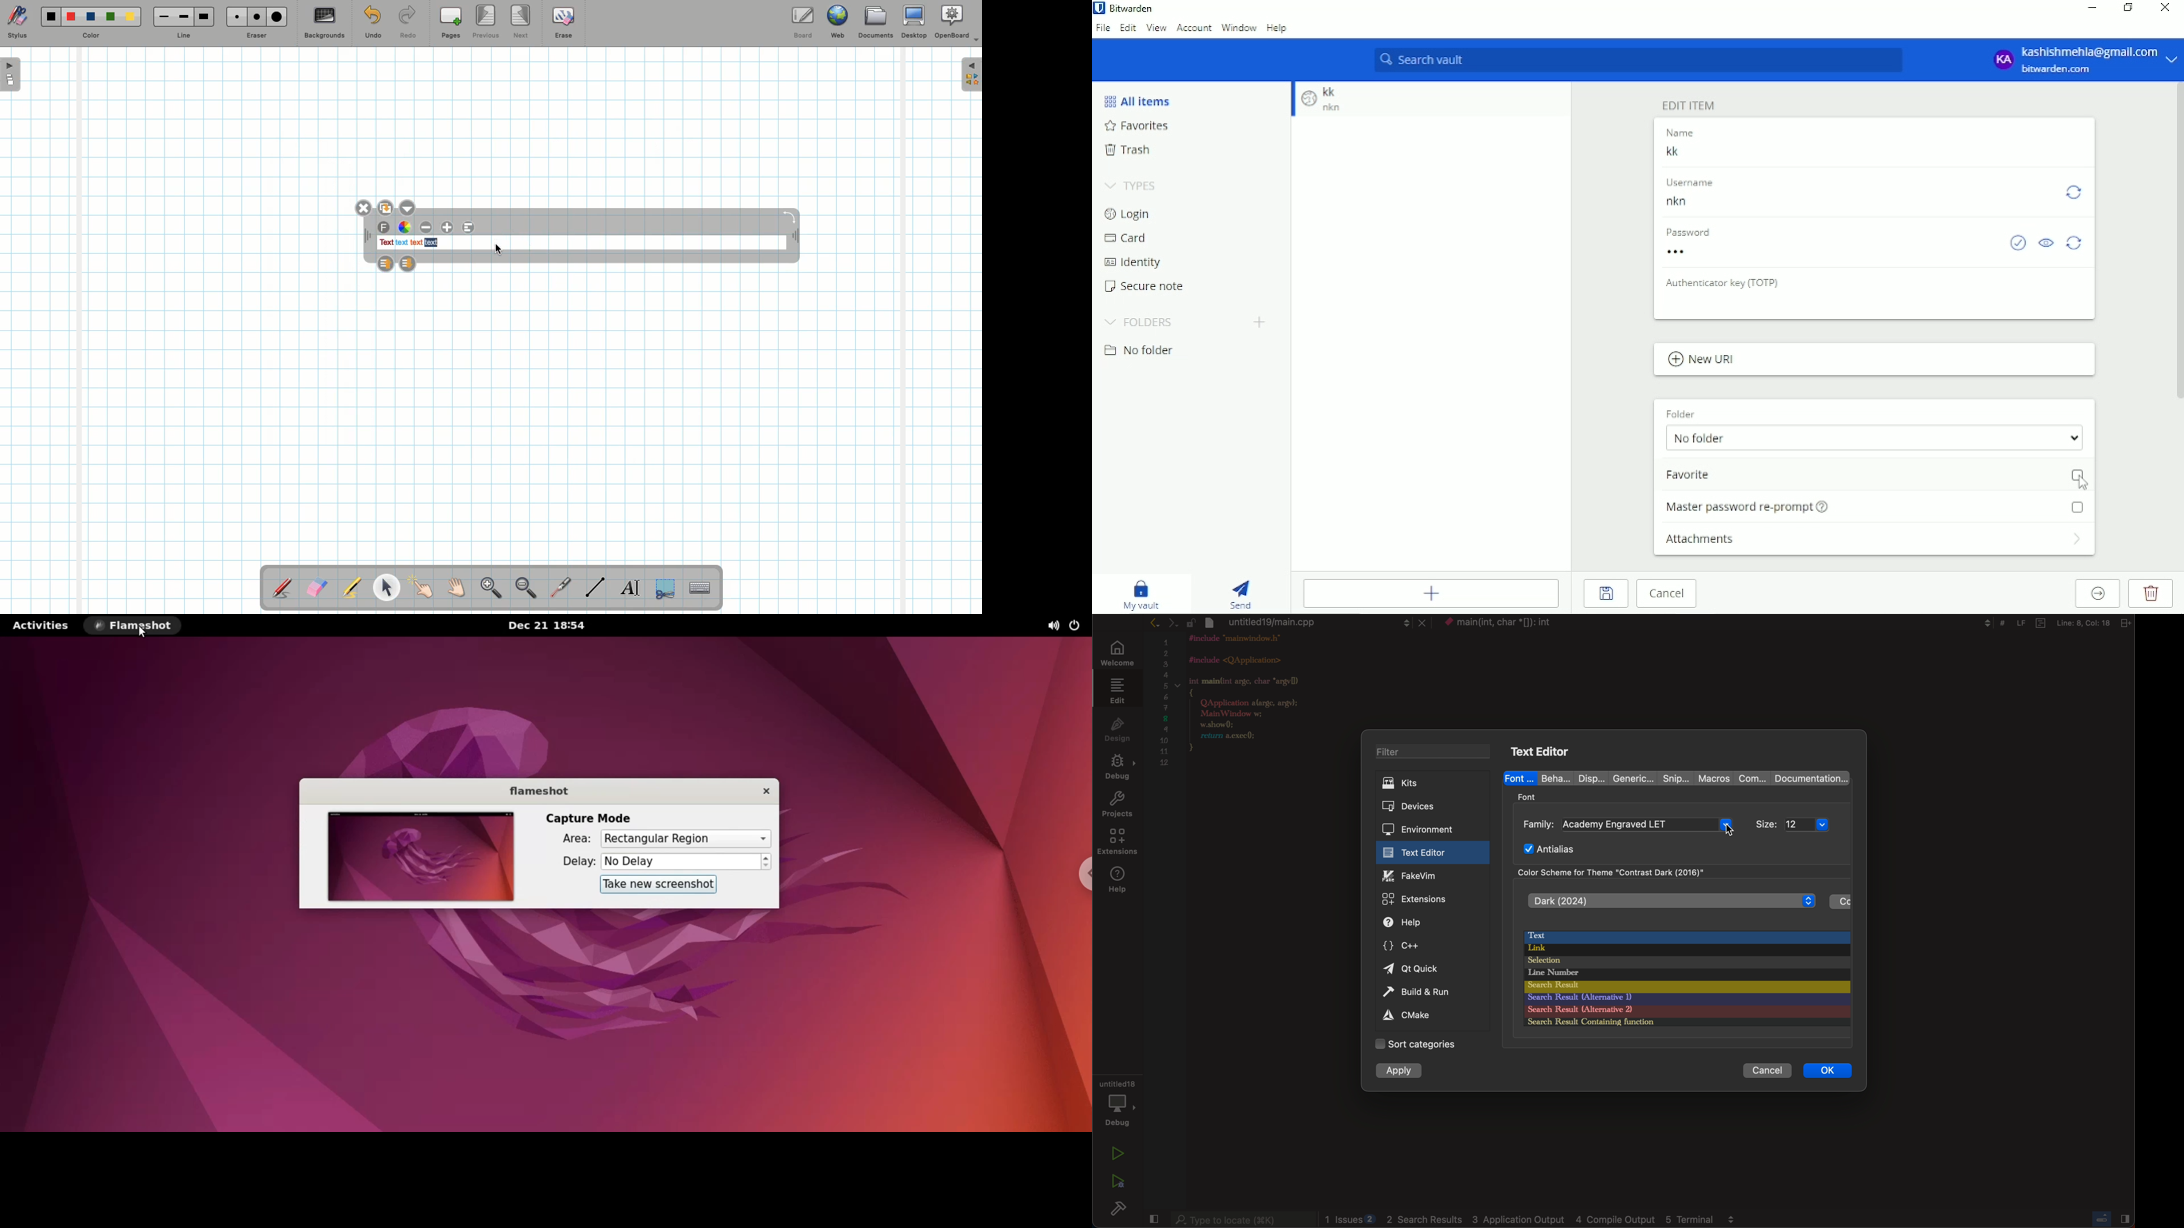 This screenshot has width=2184, height=1232. What do you see at coordinates (1721, 285) in the screenshot?
I see `Authenticator key` at bounding box center [1721, 285].